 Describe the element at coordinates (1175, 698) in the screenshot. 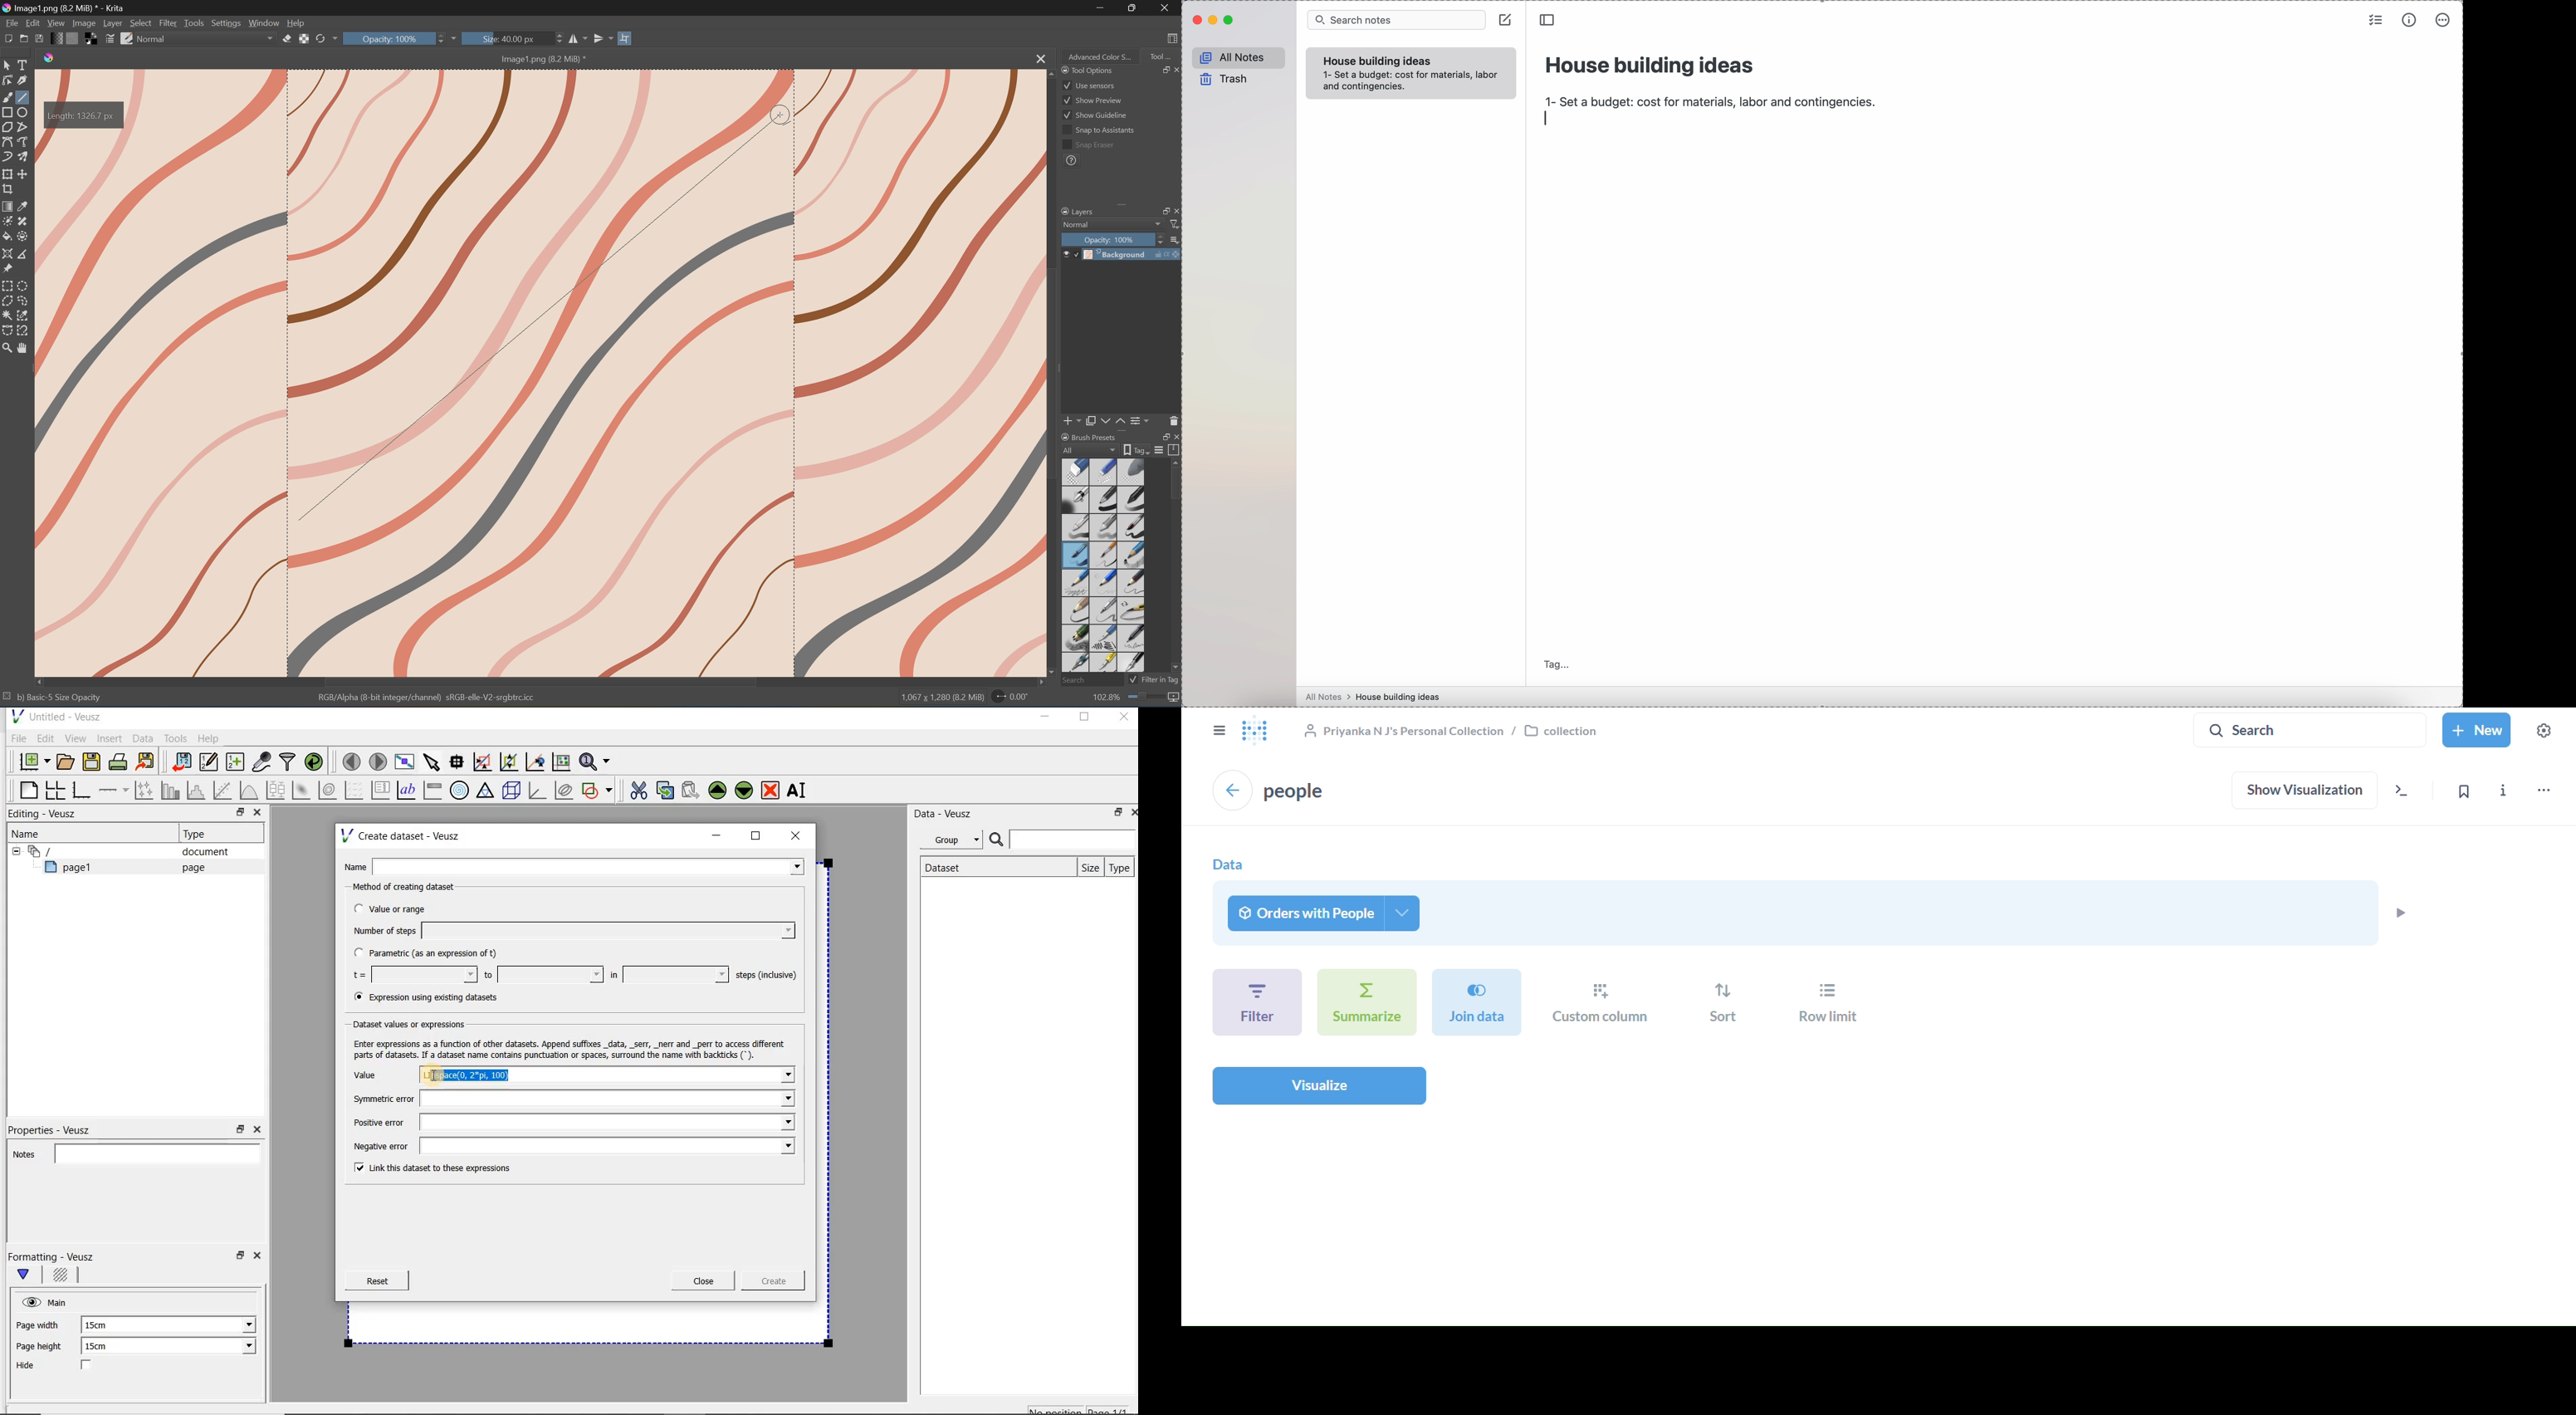

I see `Map the displayed canvas size between pixel size or print size` at that location.